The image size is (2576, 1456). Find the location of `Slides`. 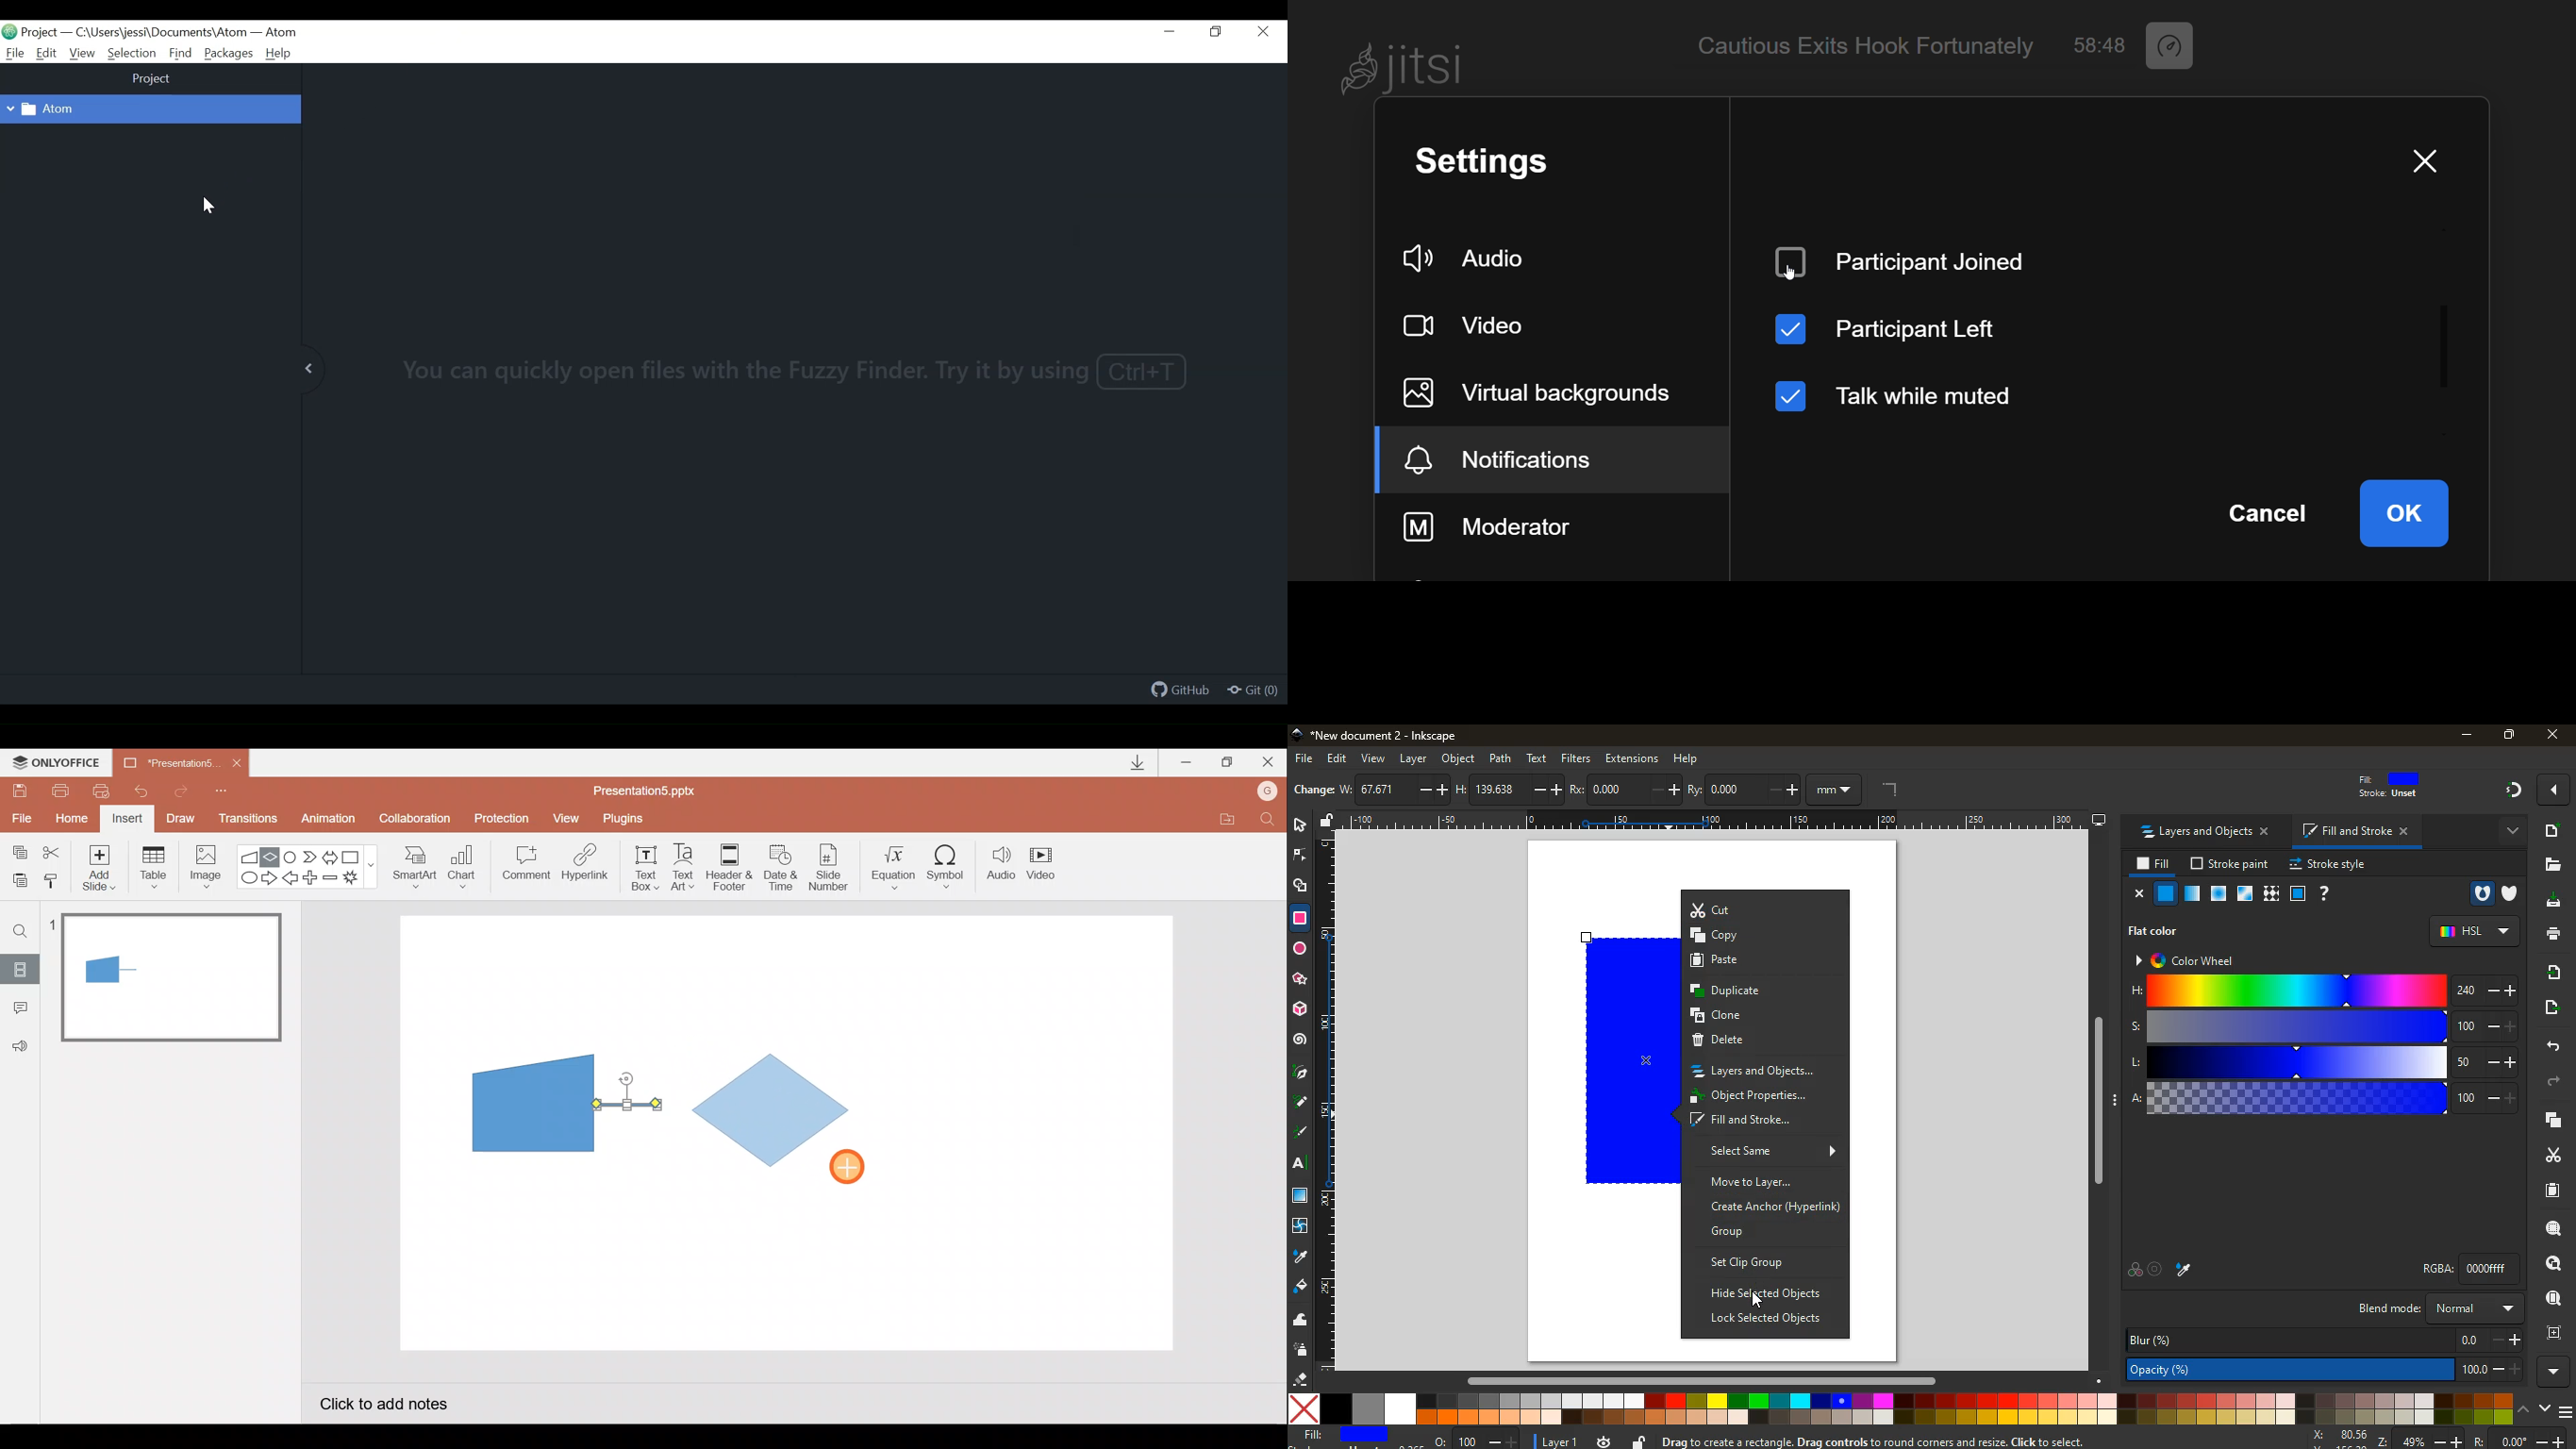

Slides is located at coordinates (19, 969).